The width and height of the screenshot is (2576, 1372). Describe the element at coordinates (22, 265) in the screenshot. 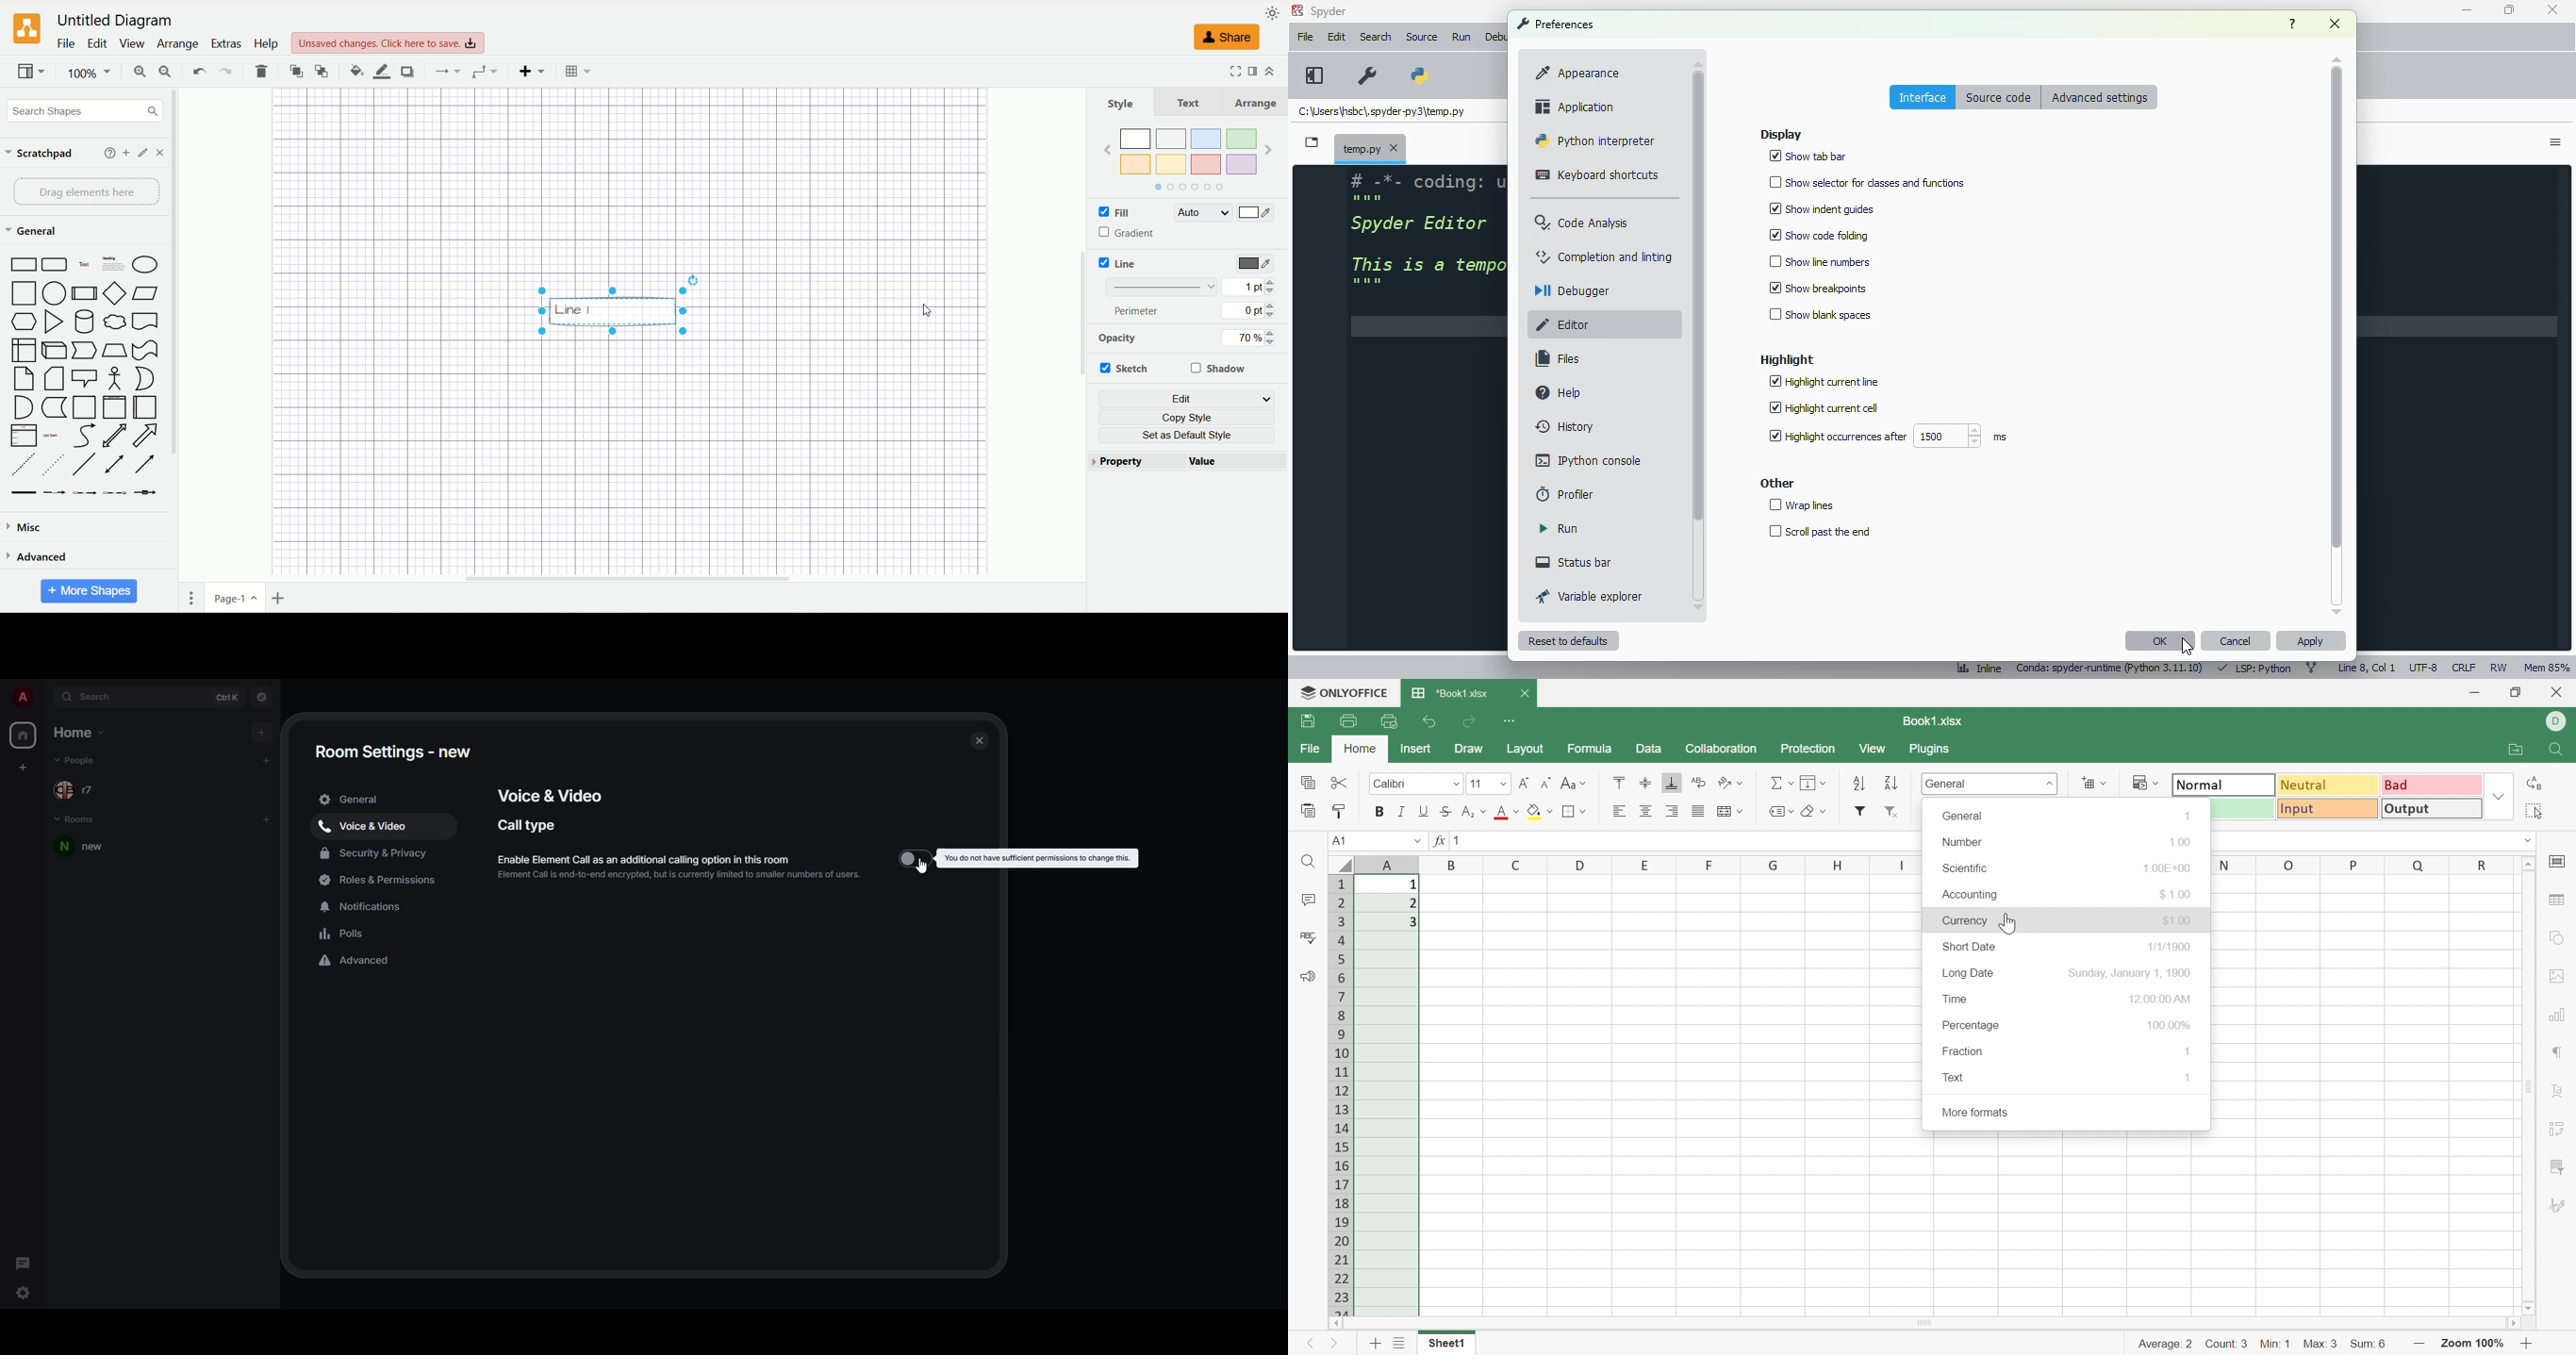

I see `Rectangle` at that location.